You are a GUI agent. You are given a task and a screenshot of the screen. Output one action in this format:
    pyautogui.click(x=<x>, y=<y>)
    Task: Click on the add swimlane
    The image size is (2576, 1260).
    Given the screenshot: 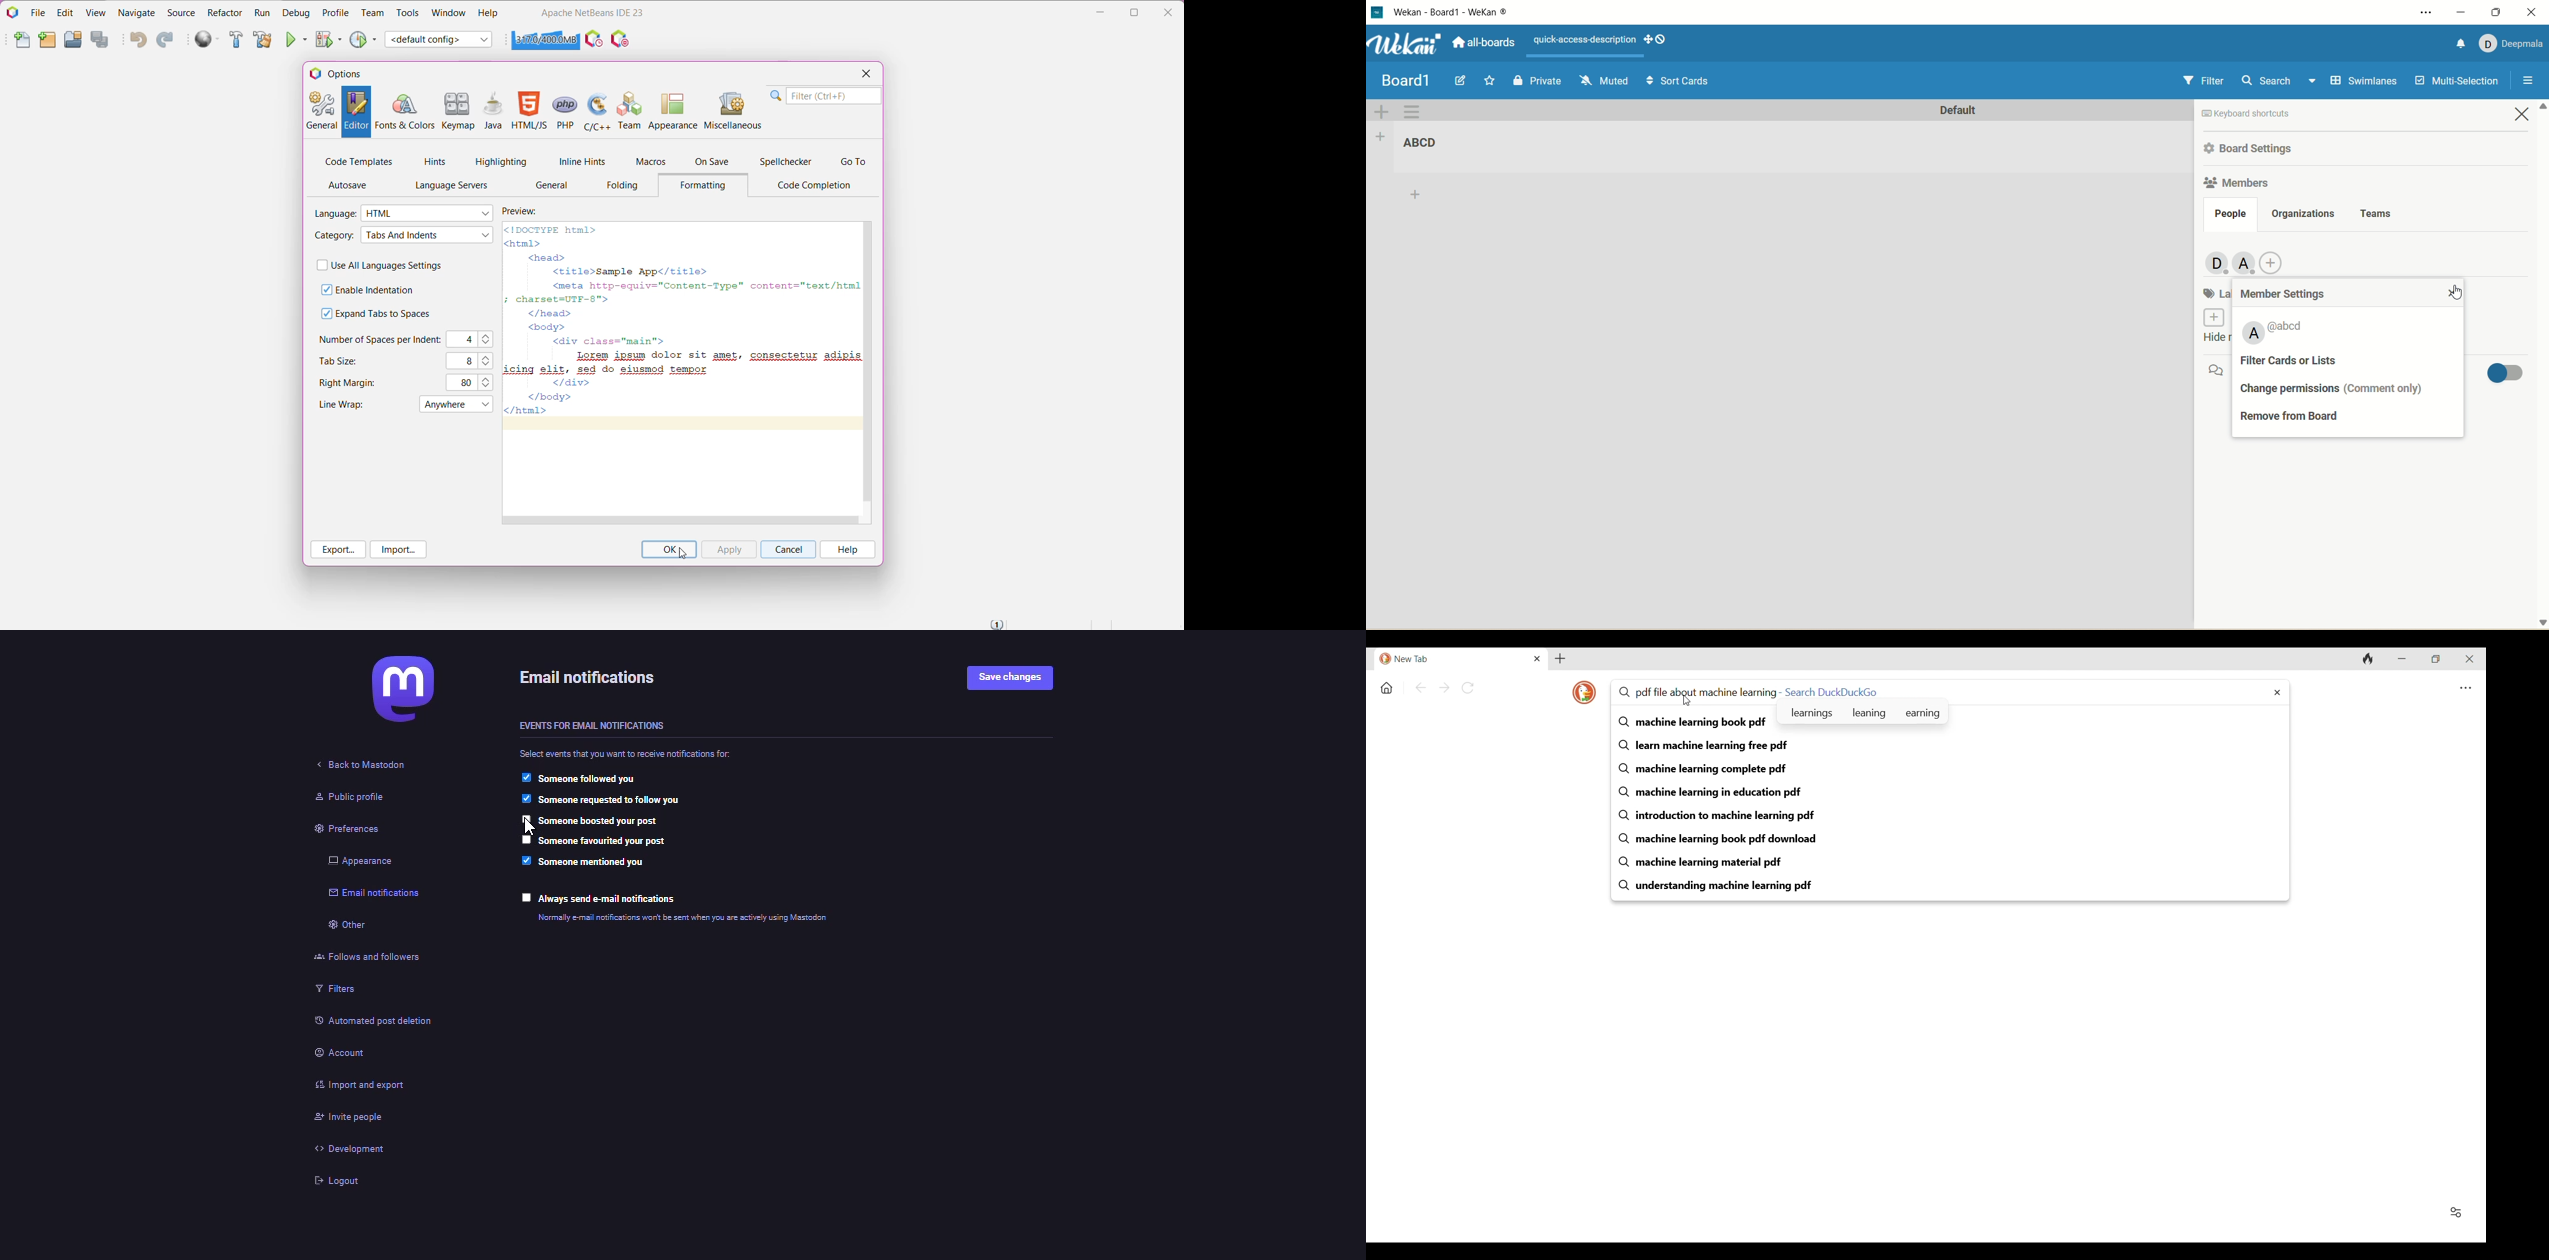 What is the action you would take?
    pyautogui.click(x=1381, y=111)
    